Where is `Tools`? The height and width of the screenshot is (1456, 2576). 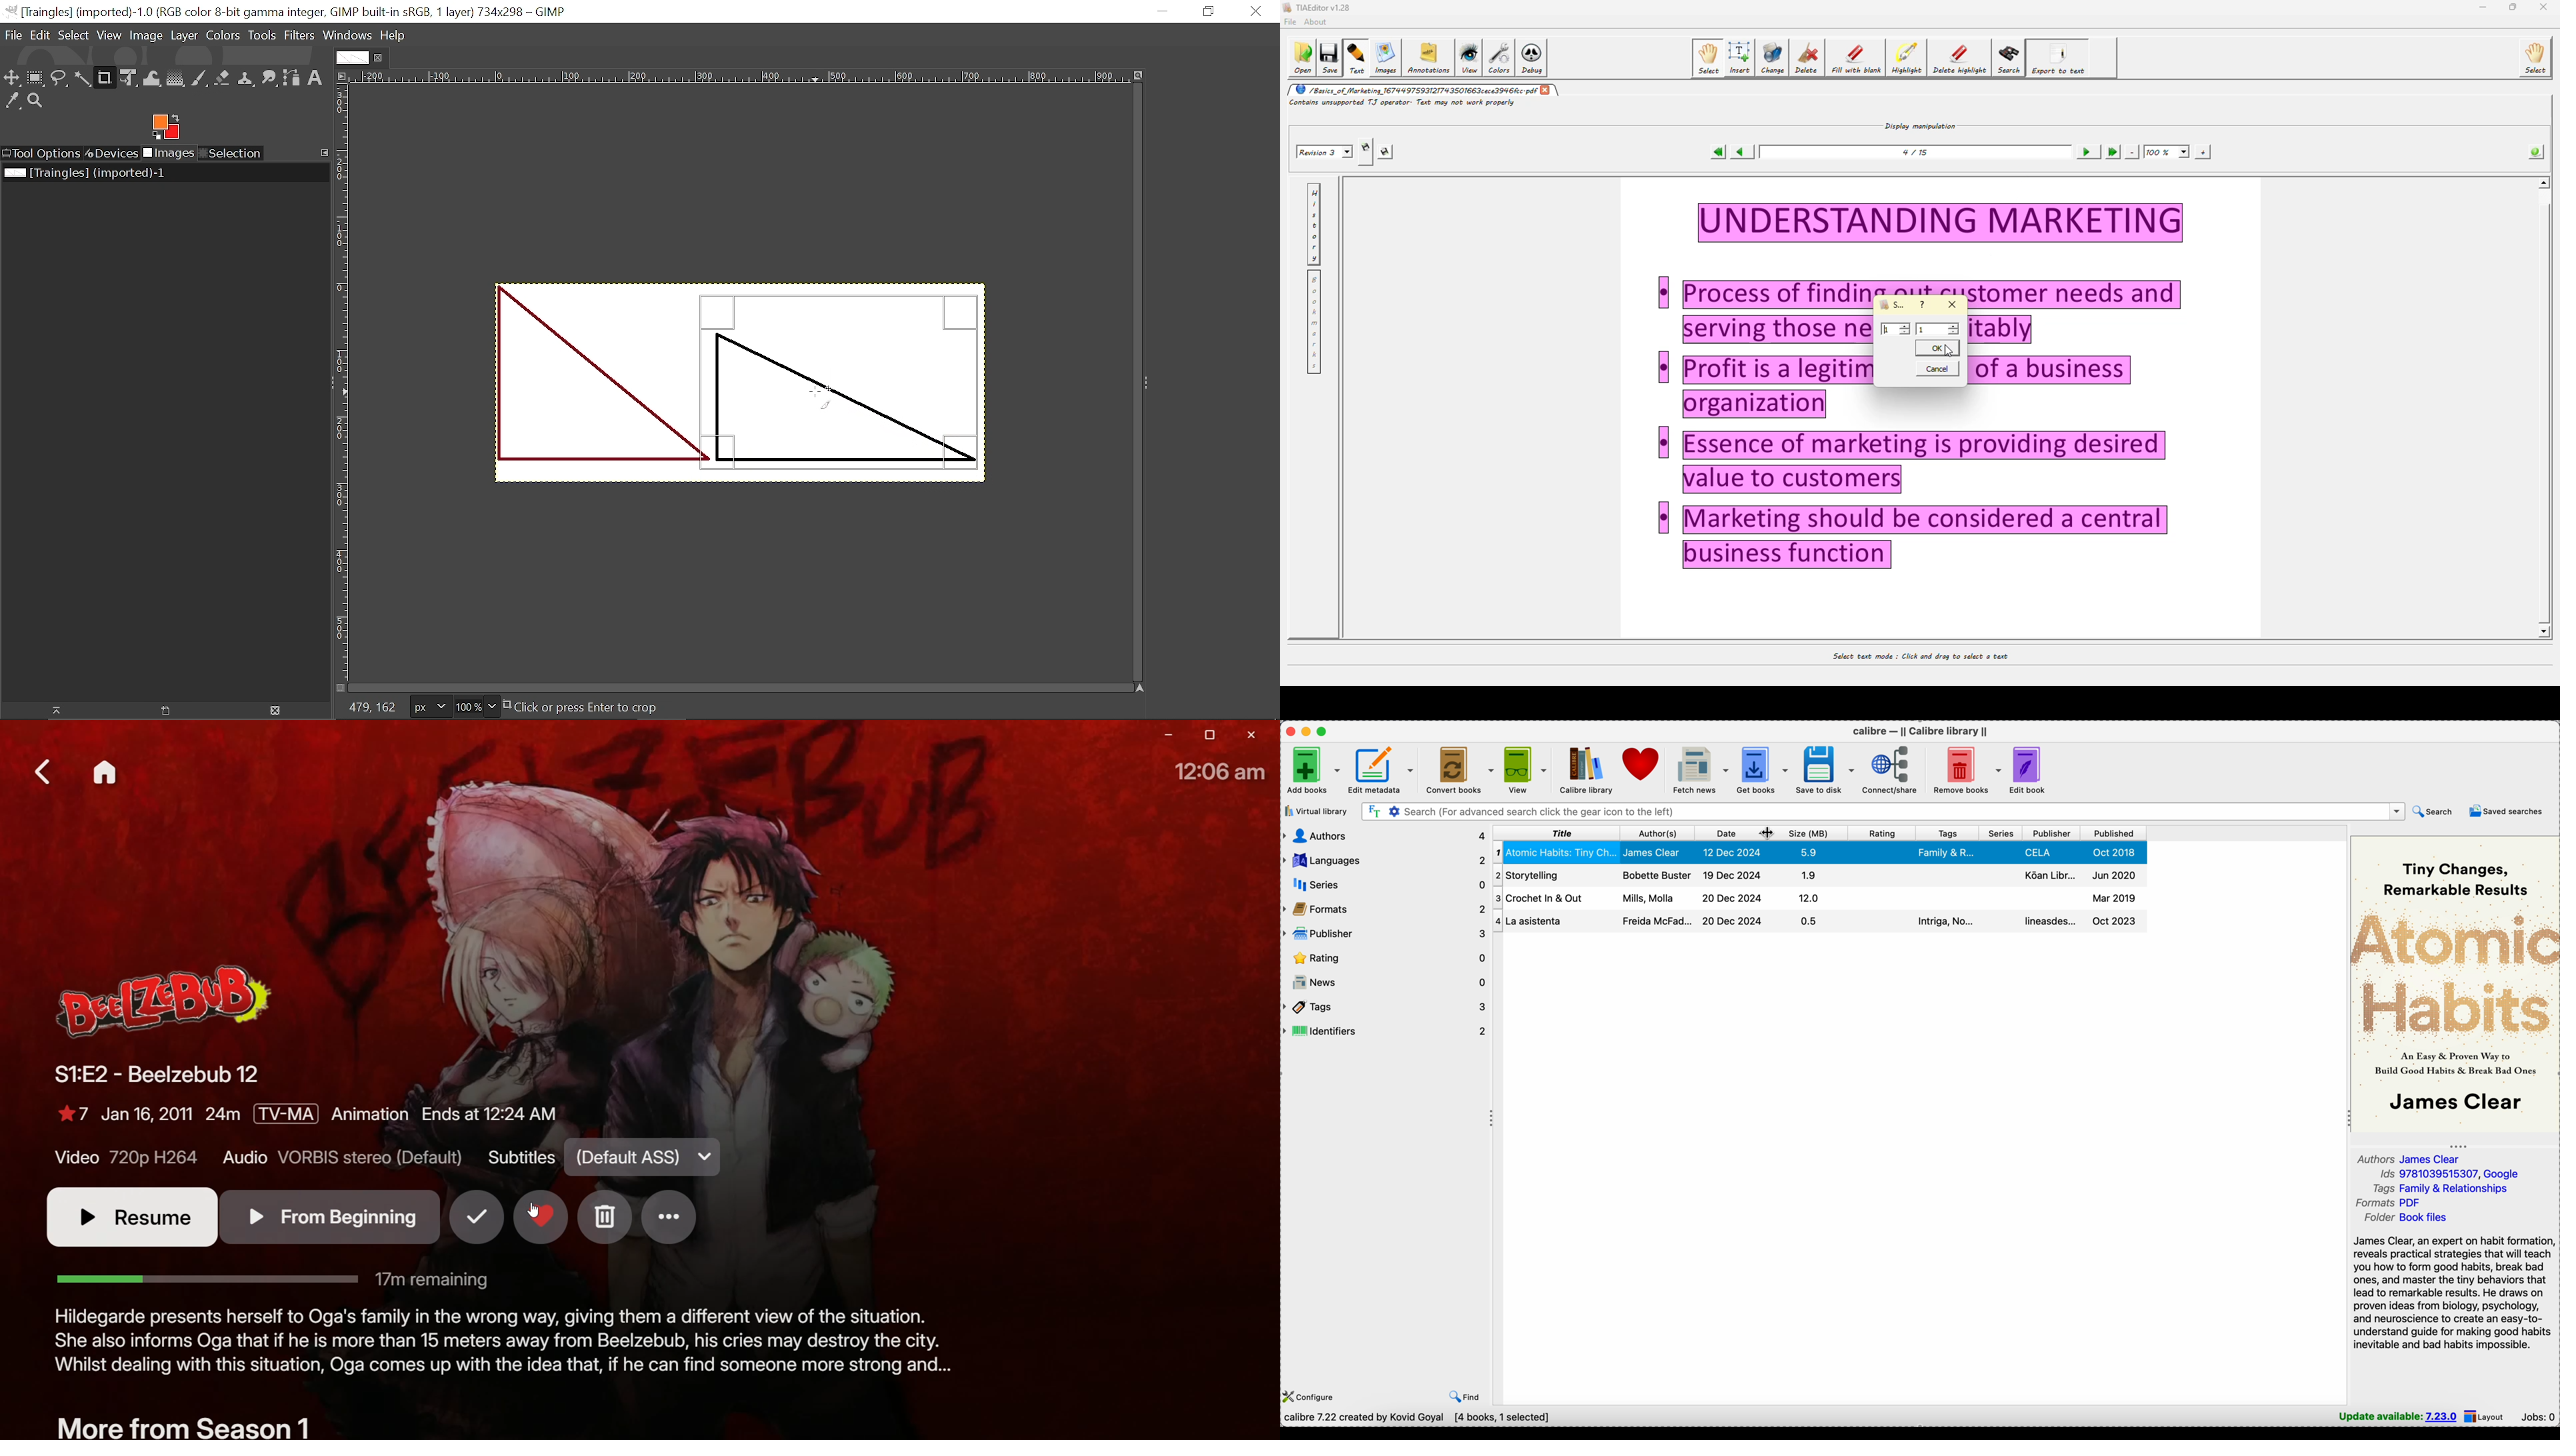
Tools is located at coordinates (262, 36).